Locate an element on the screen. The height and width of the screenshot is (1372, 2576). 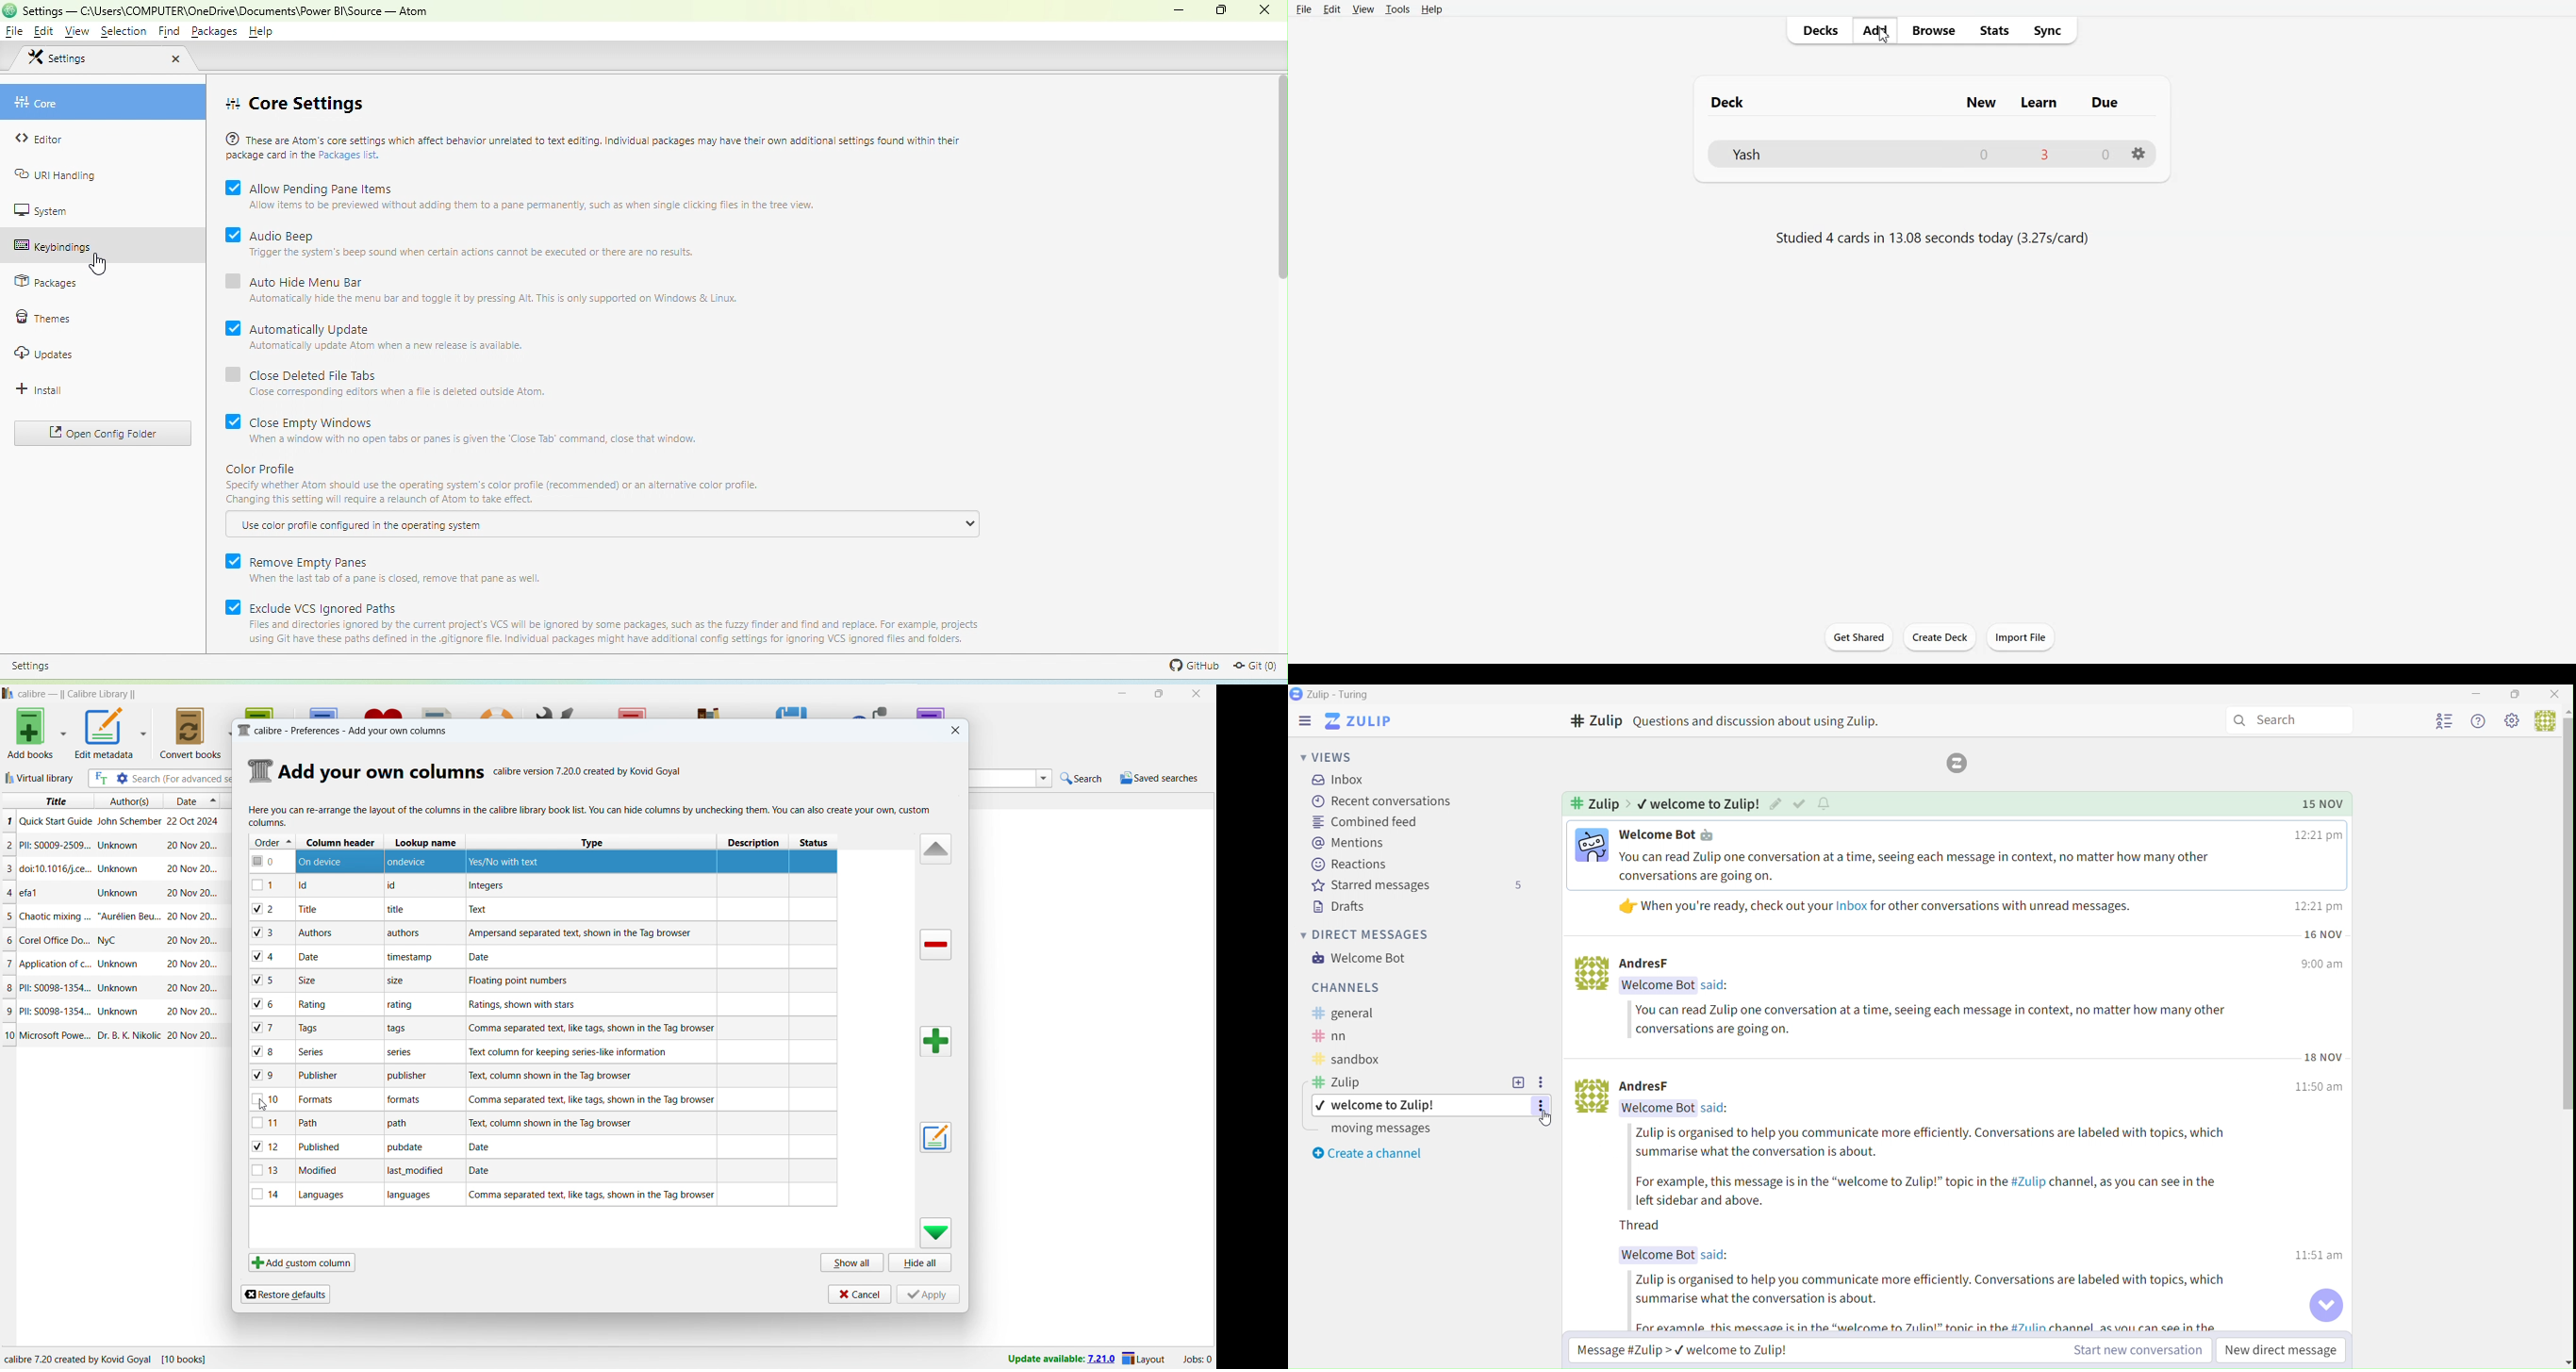
Text is located at coordinates (1714, 1107).